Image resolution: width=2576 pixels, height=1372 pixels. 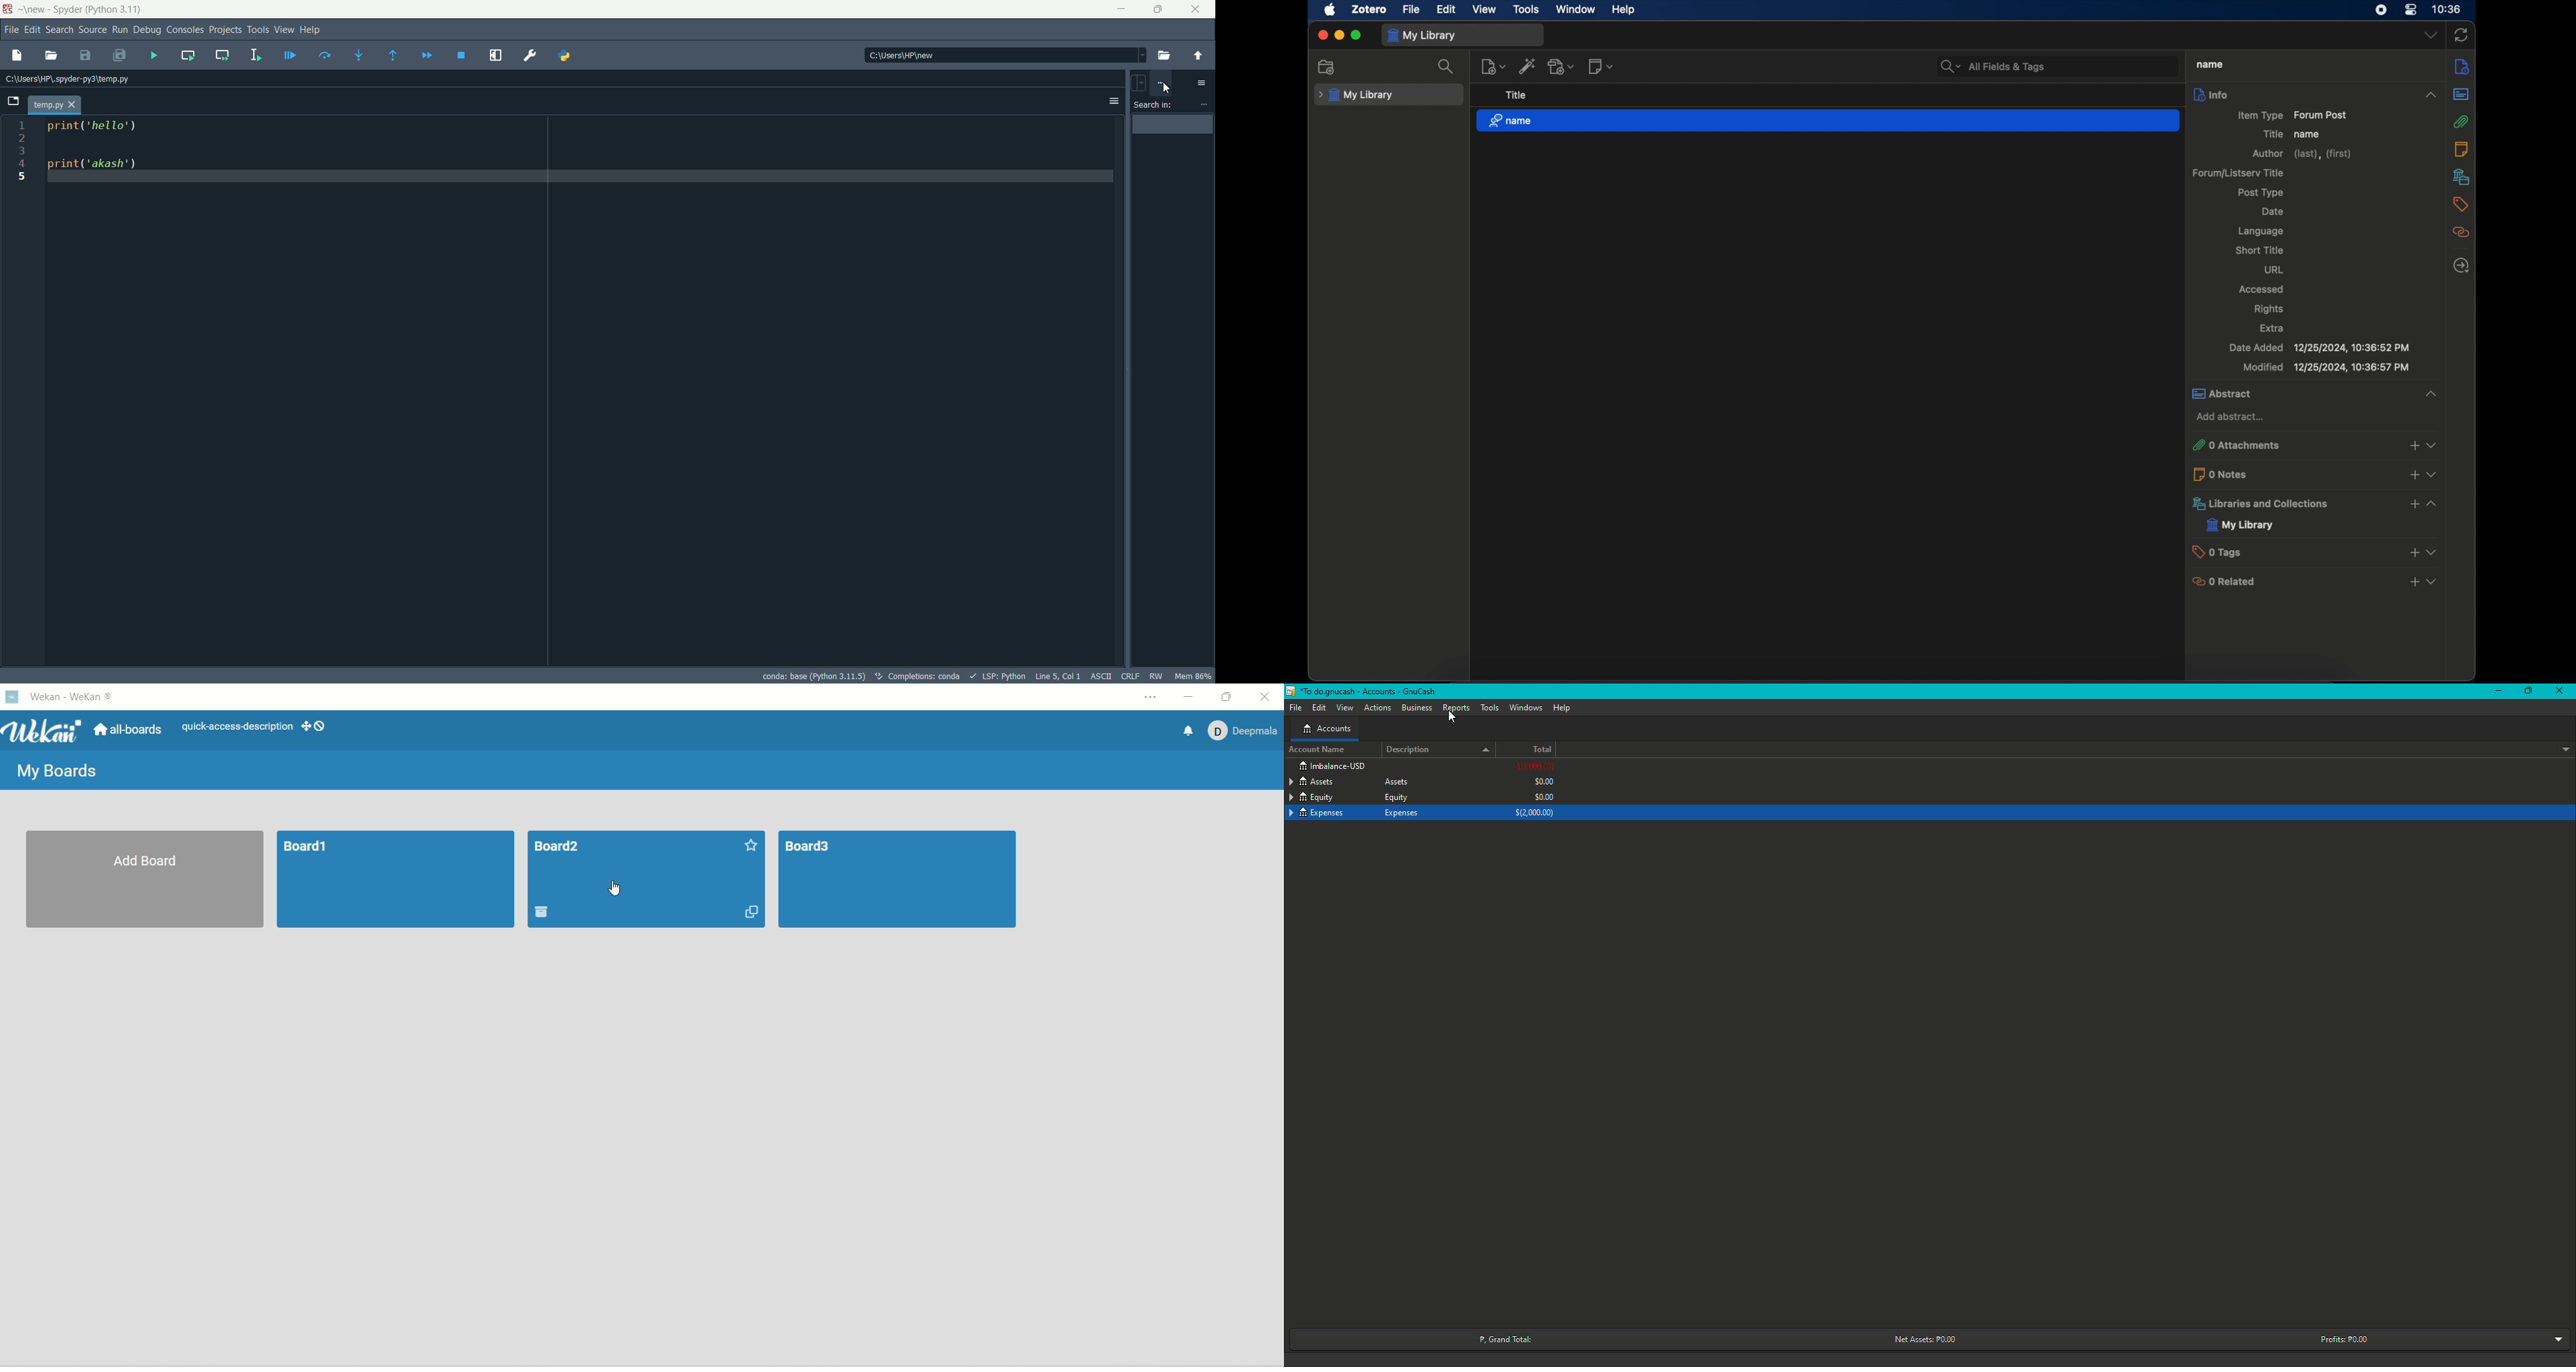 I want to click on Close app, so click(x=1196, y=9).